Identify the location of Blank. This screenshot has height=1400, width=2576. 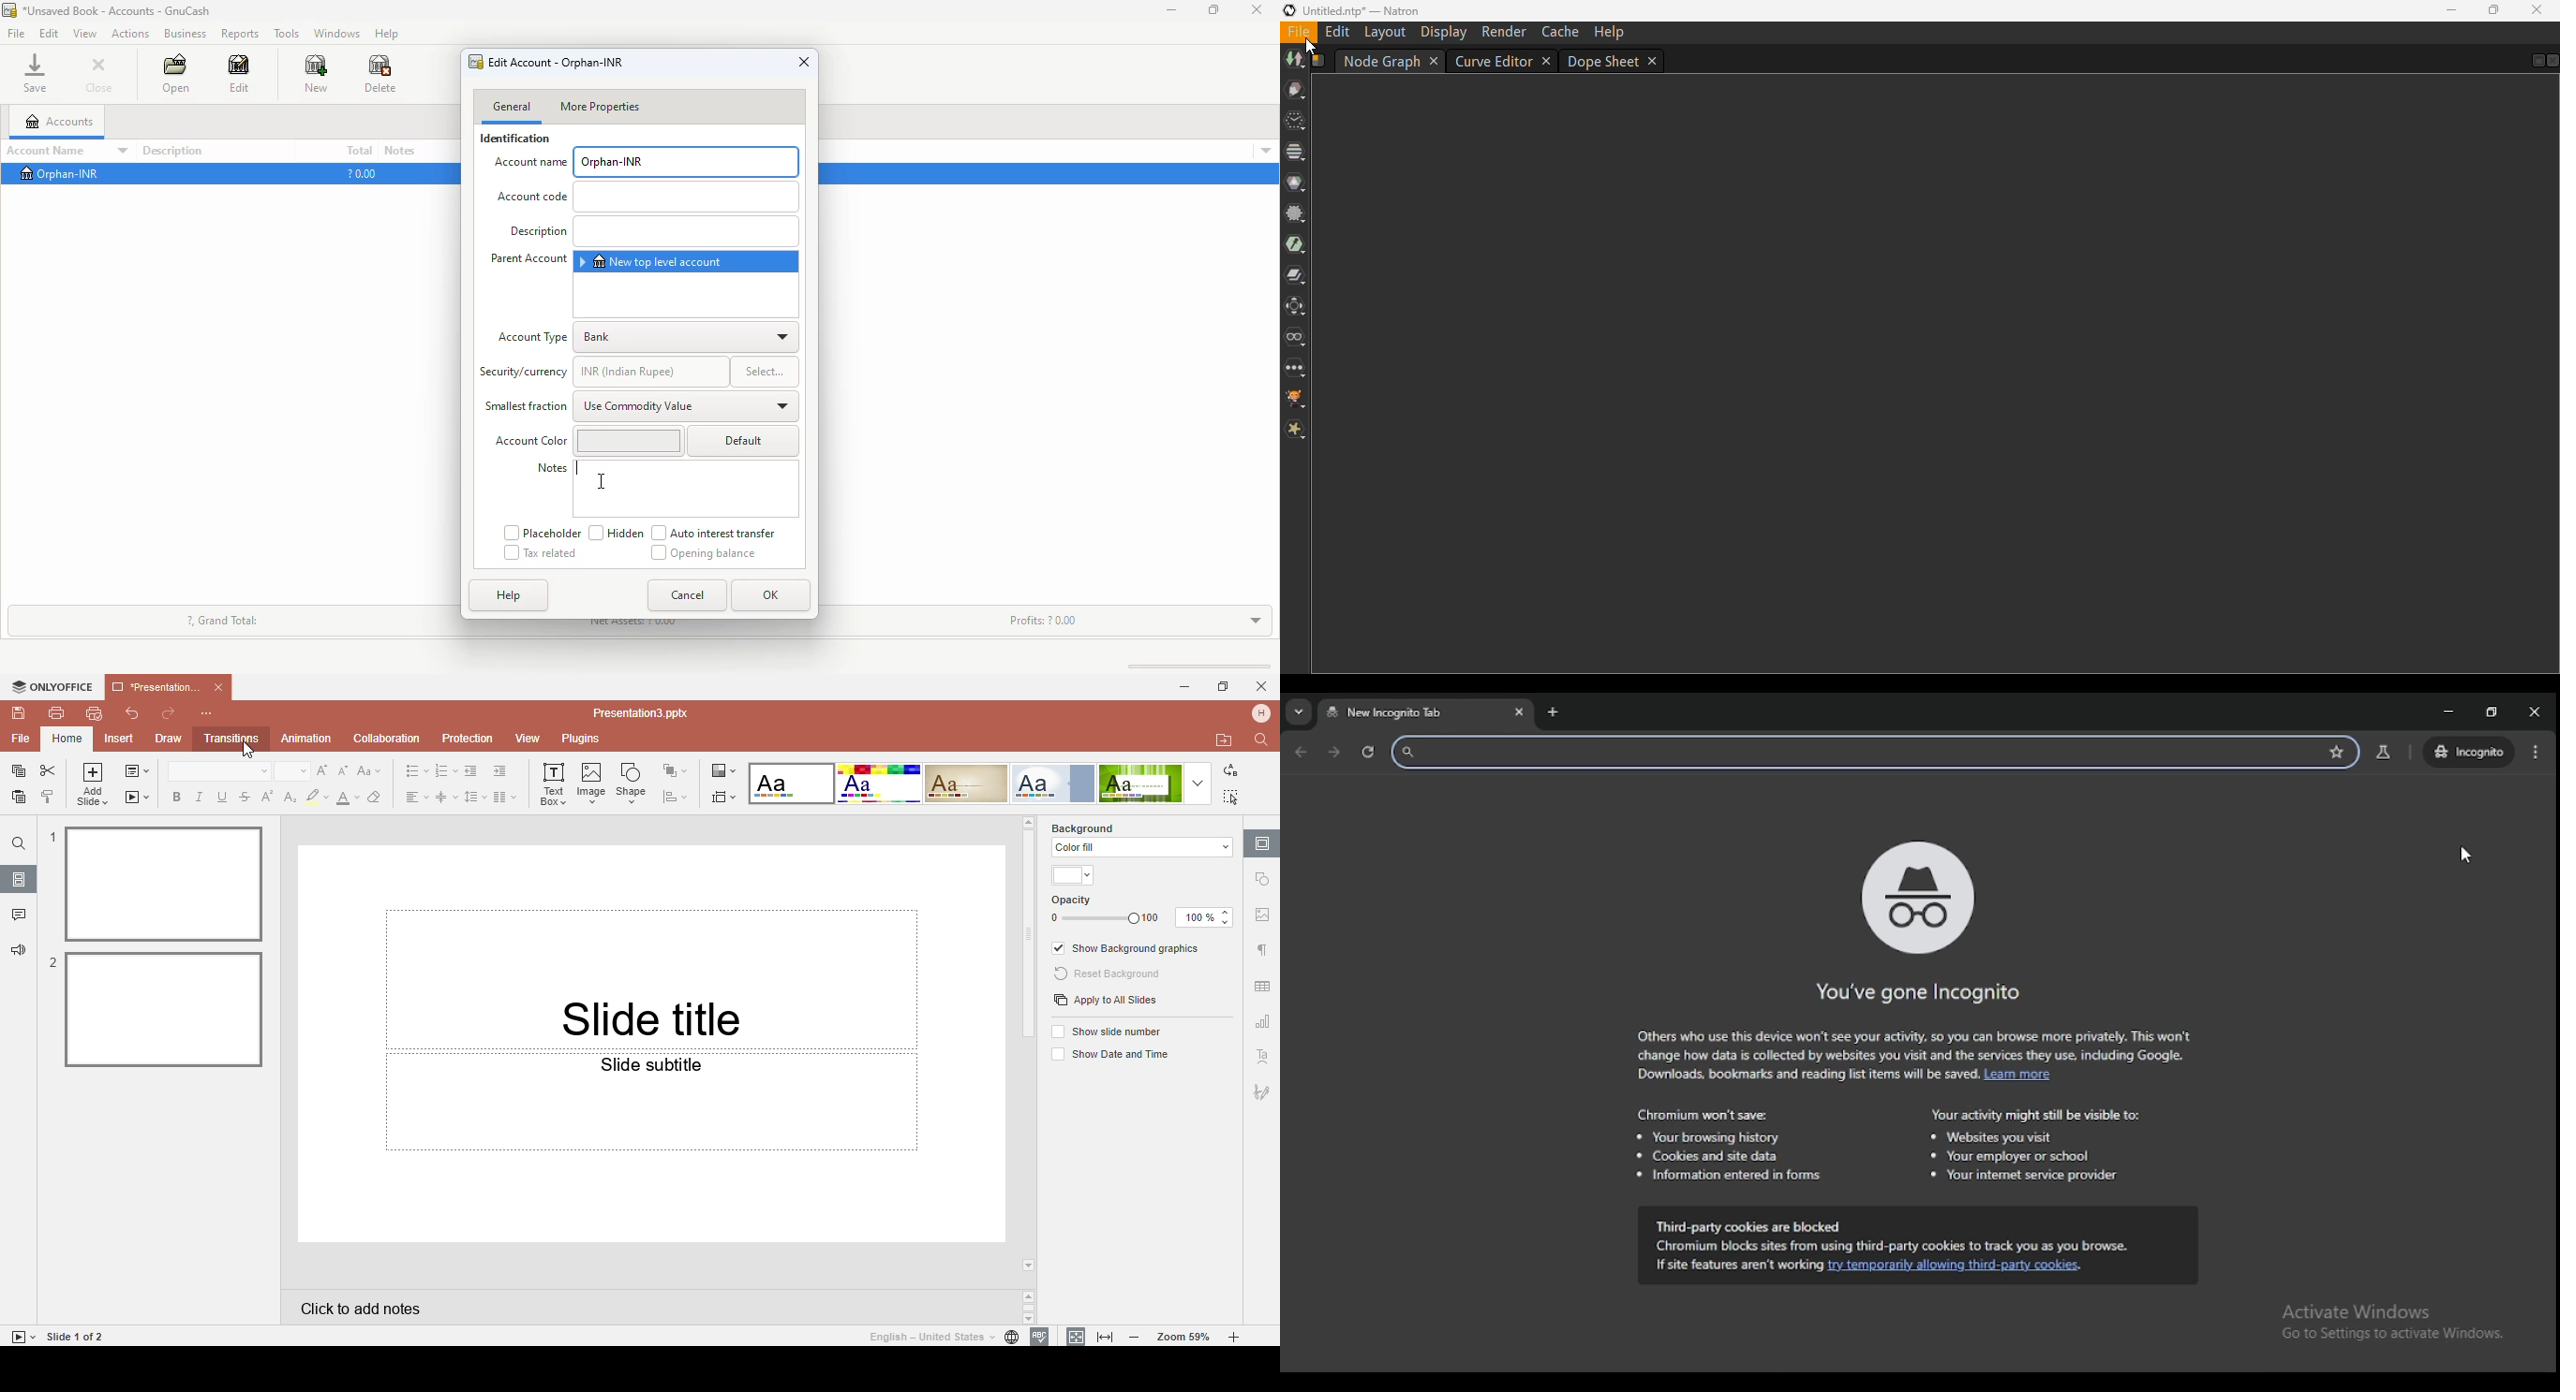
(791, 784).